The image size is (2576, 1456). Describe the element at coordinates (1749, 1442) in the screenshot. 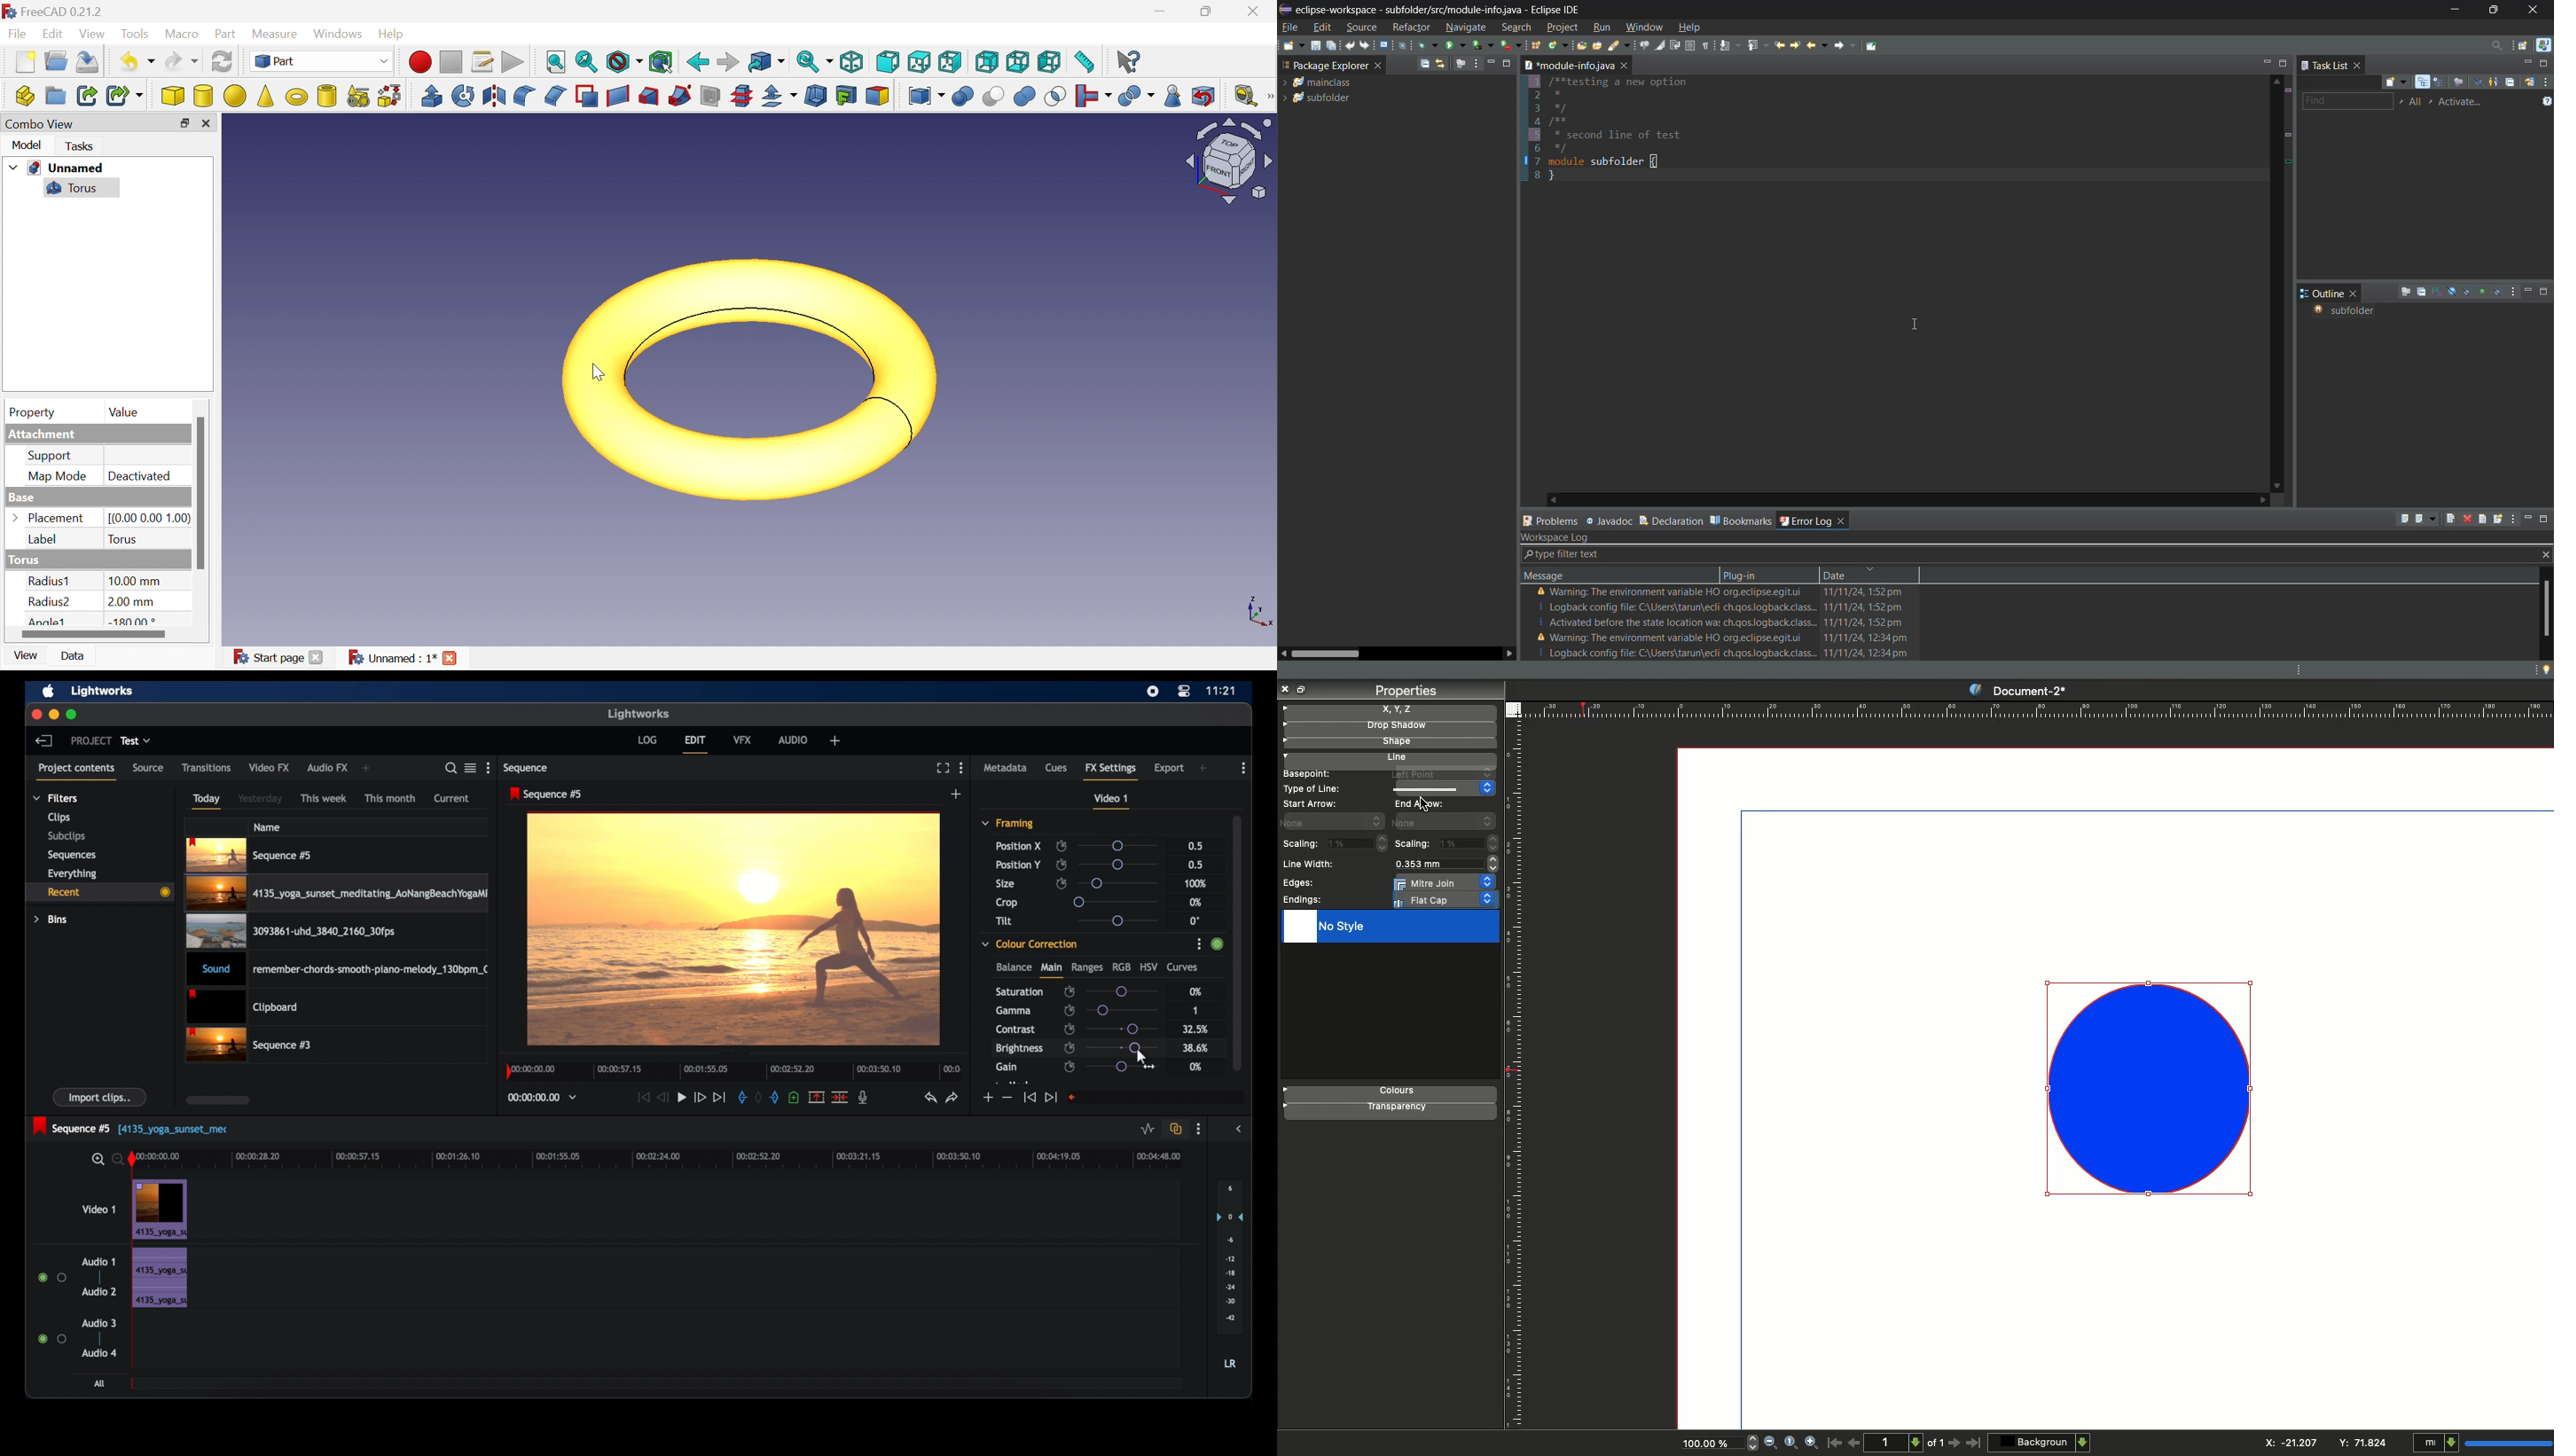

I see `zoom in and out` at that location.